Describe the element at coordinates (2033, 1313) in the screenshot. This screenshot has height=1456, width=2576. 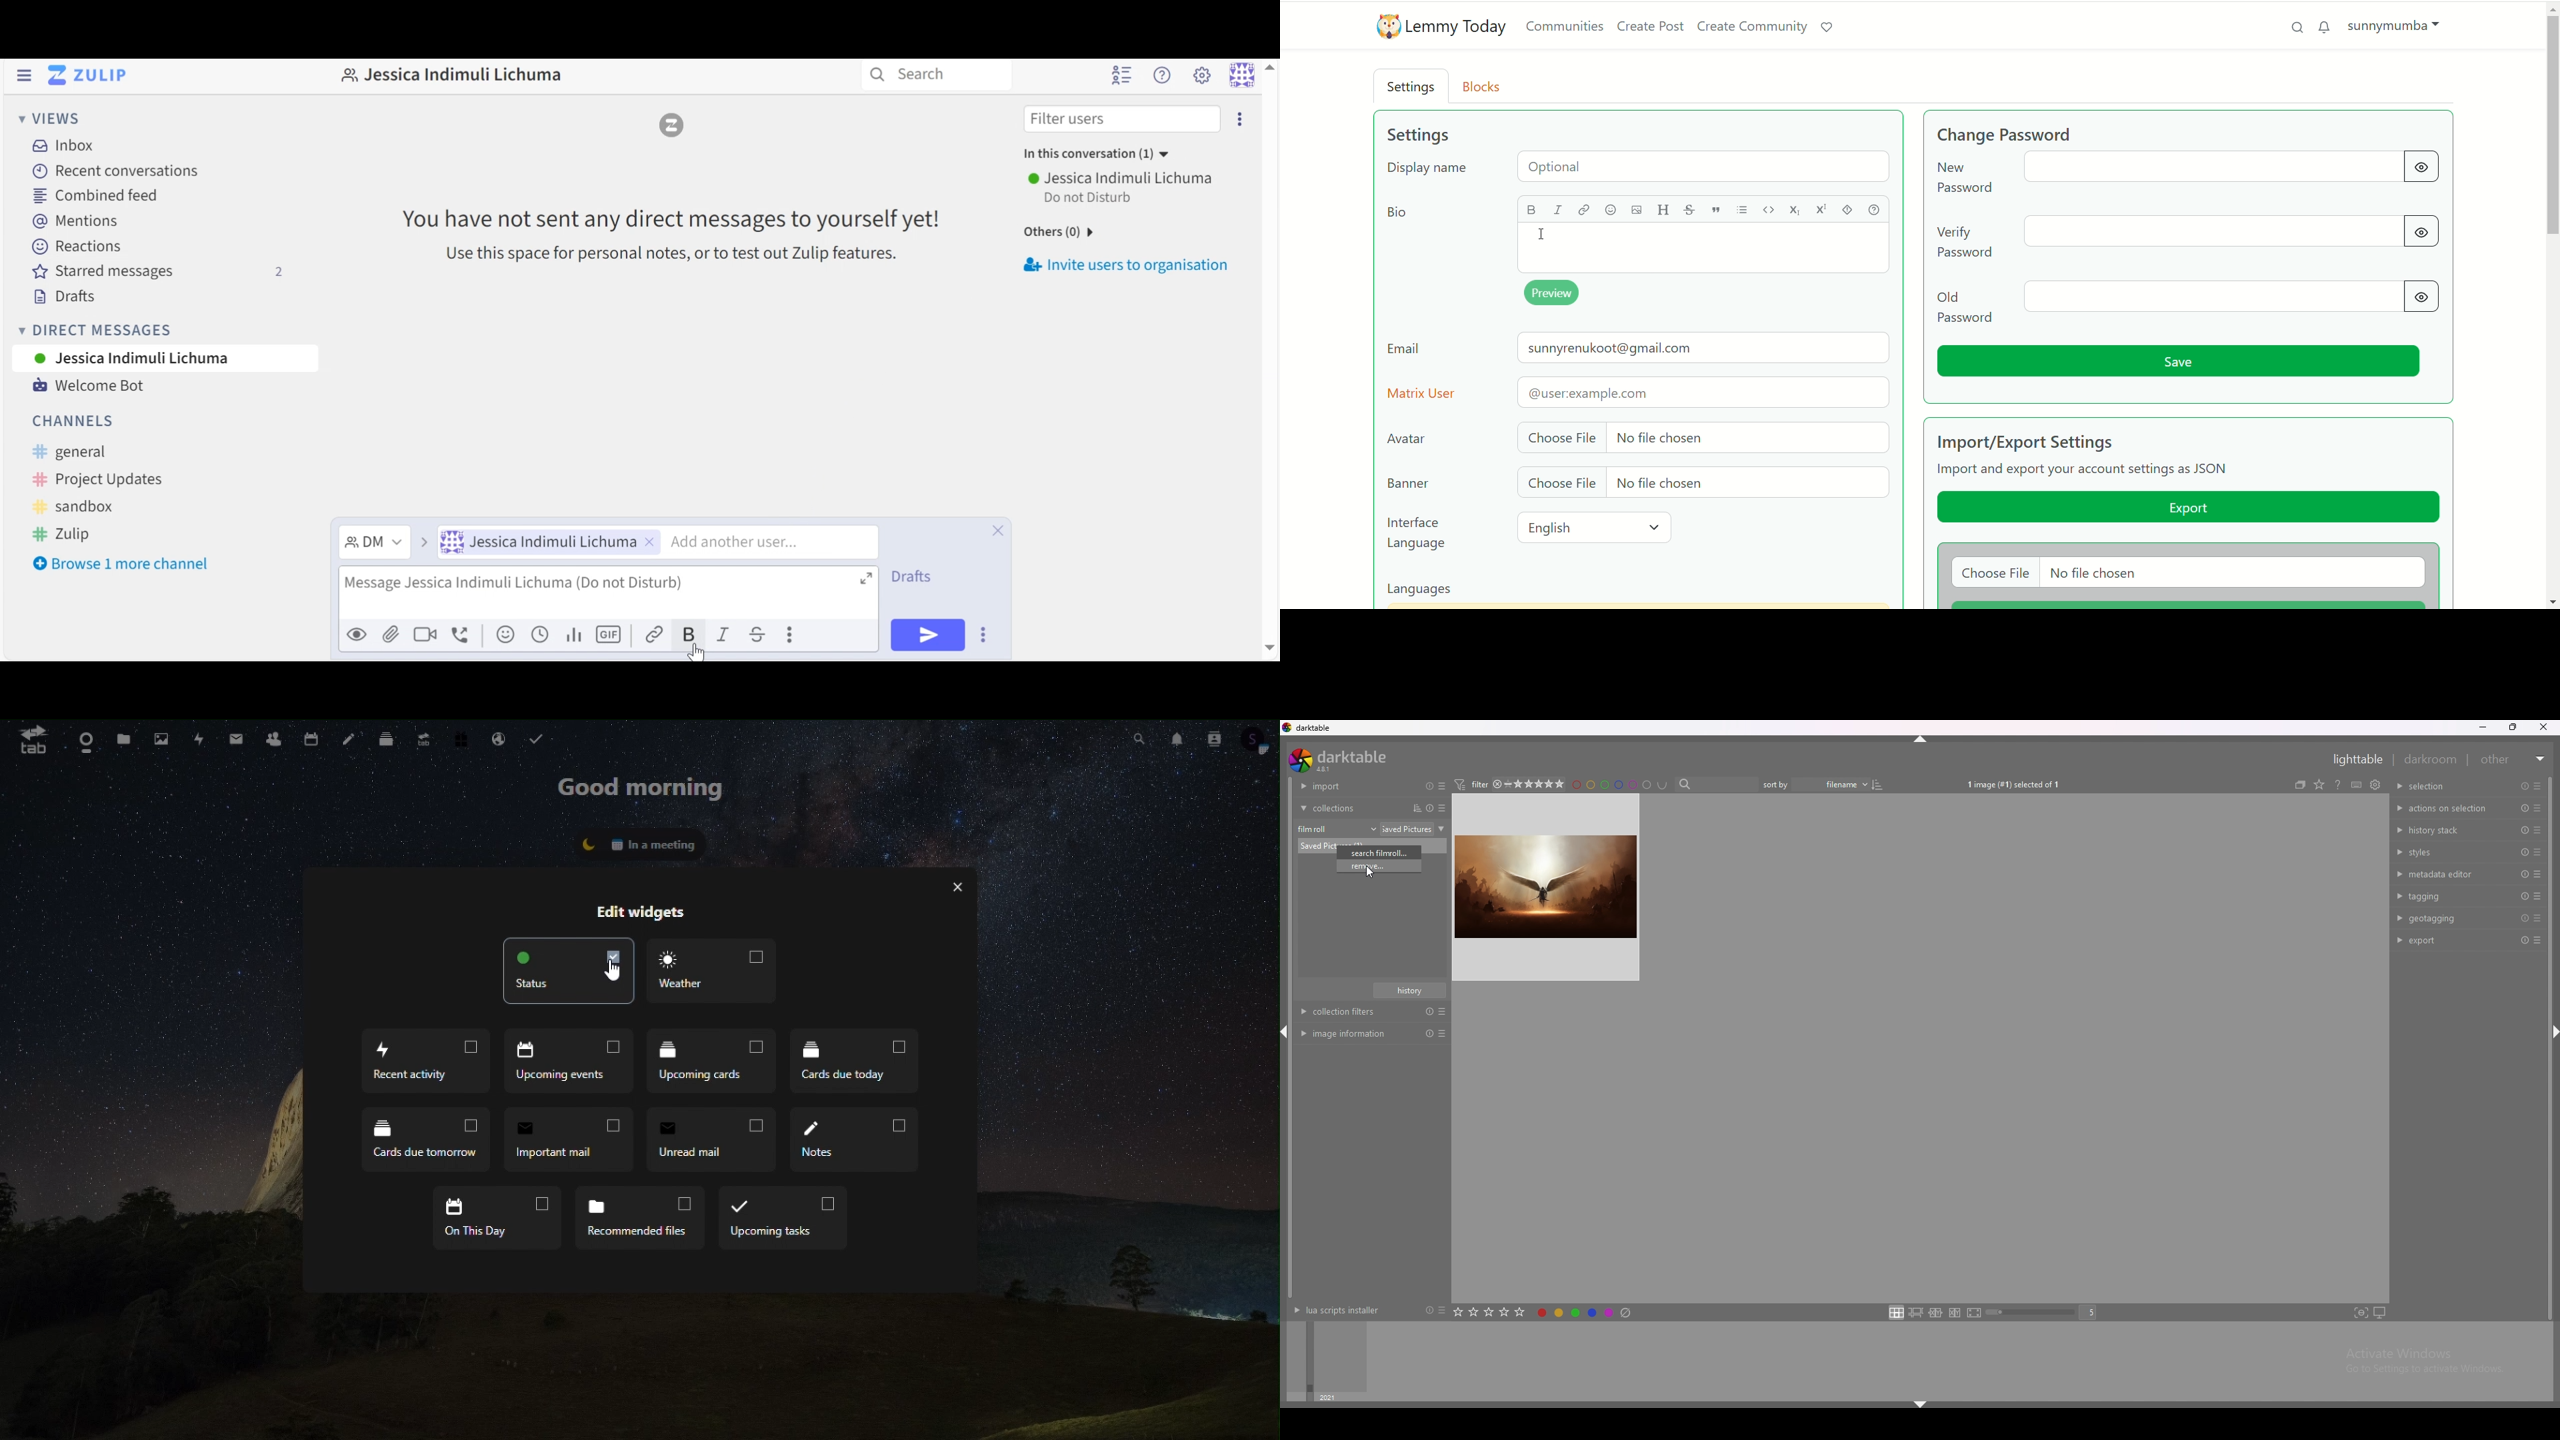
I see `zoom bar` at that location.